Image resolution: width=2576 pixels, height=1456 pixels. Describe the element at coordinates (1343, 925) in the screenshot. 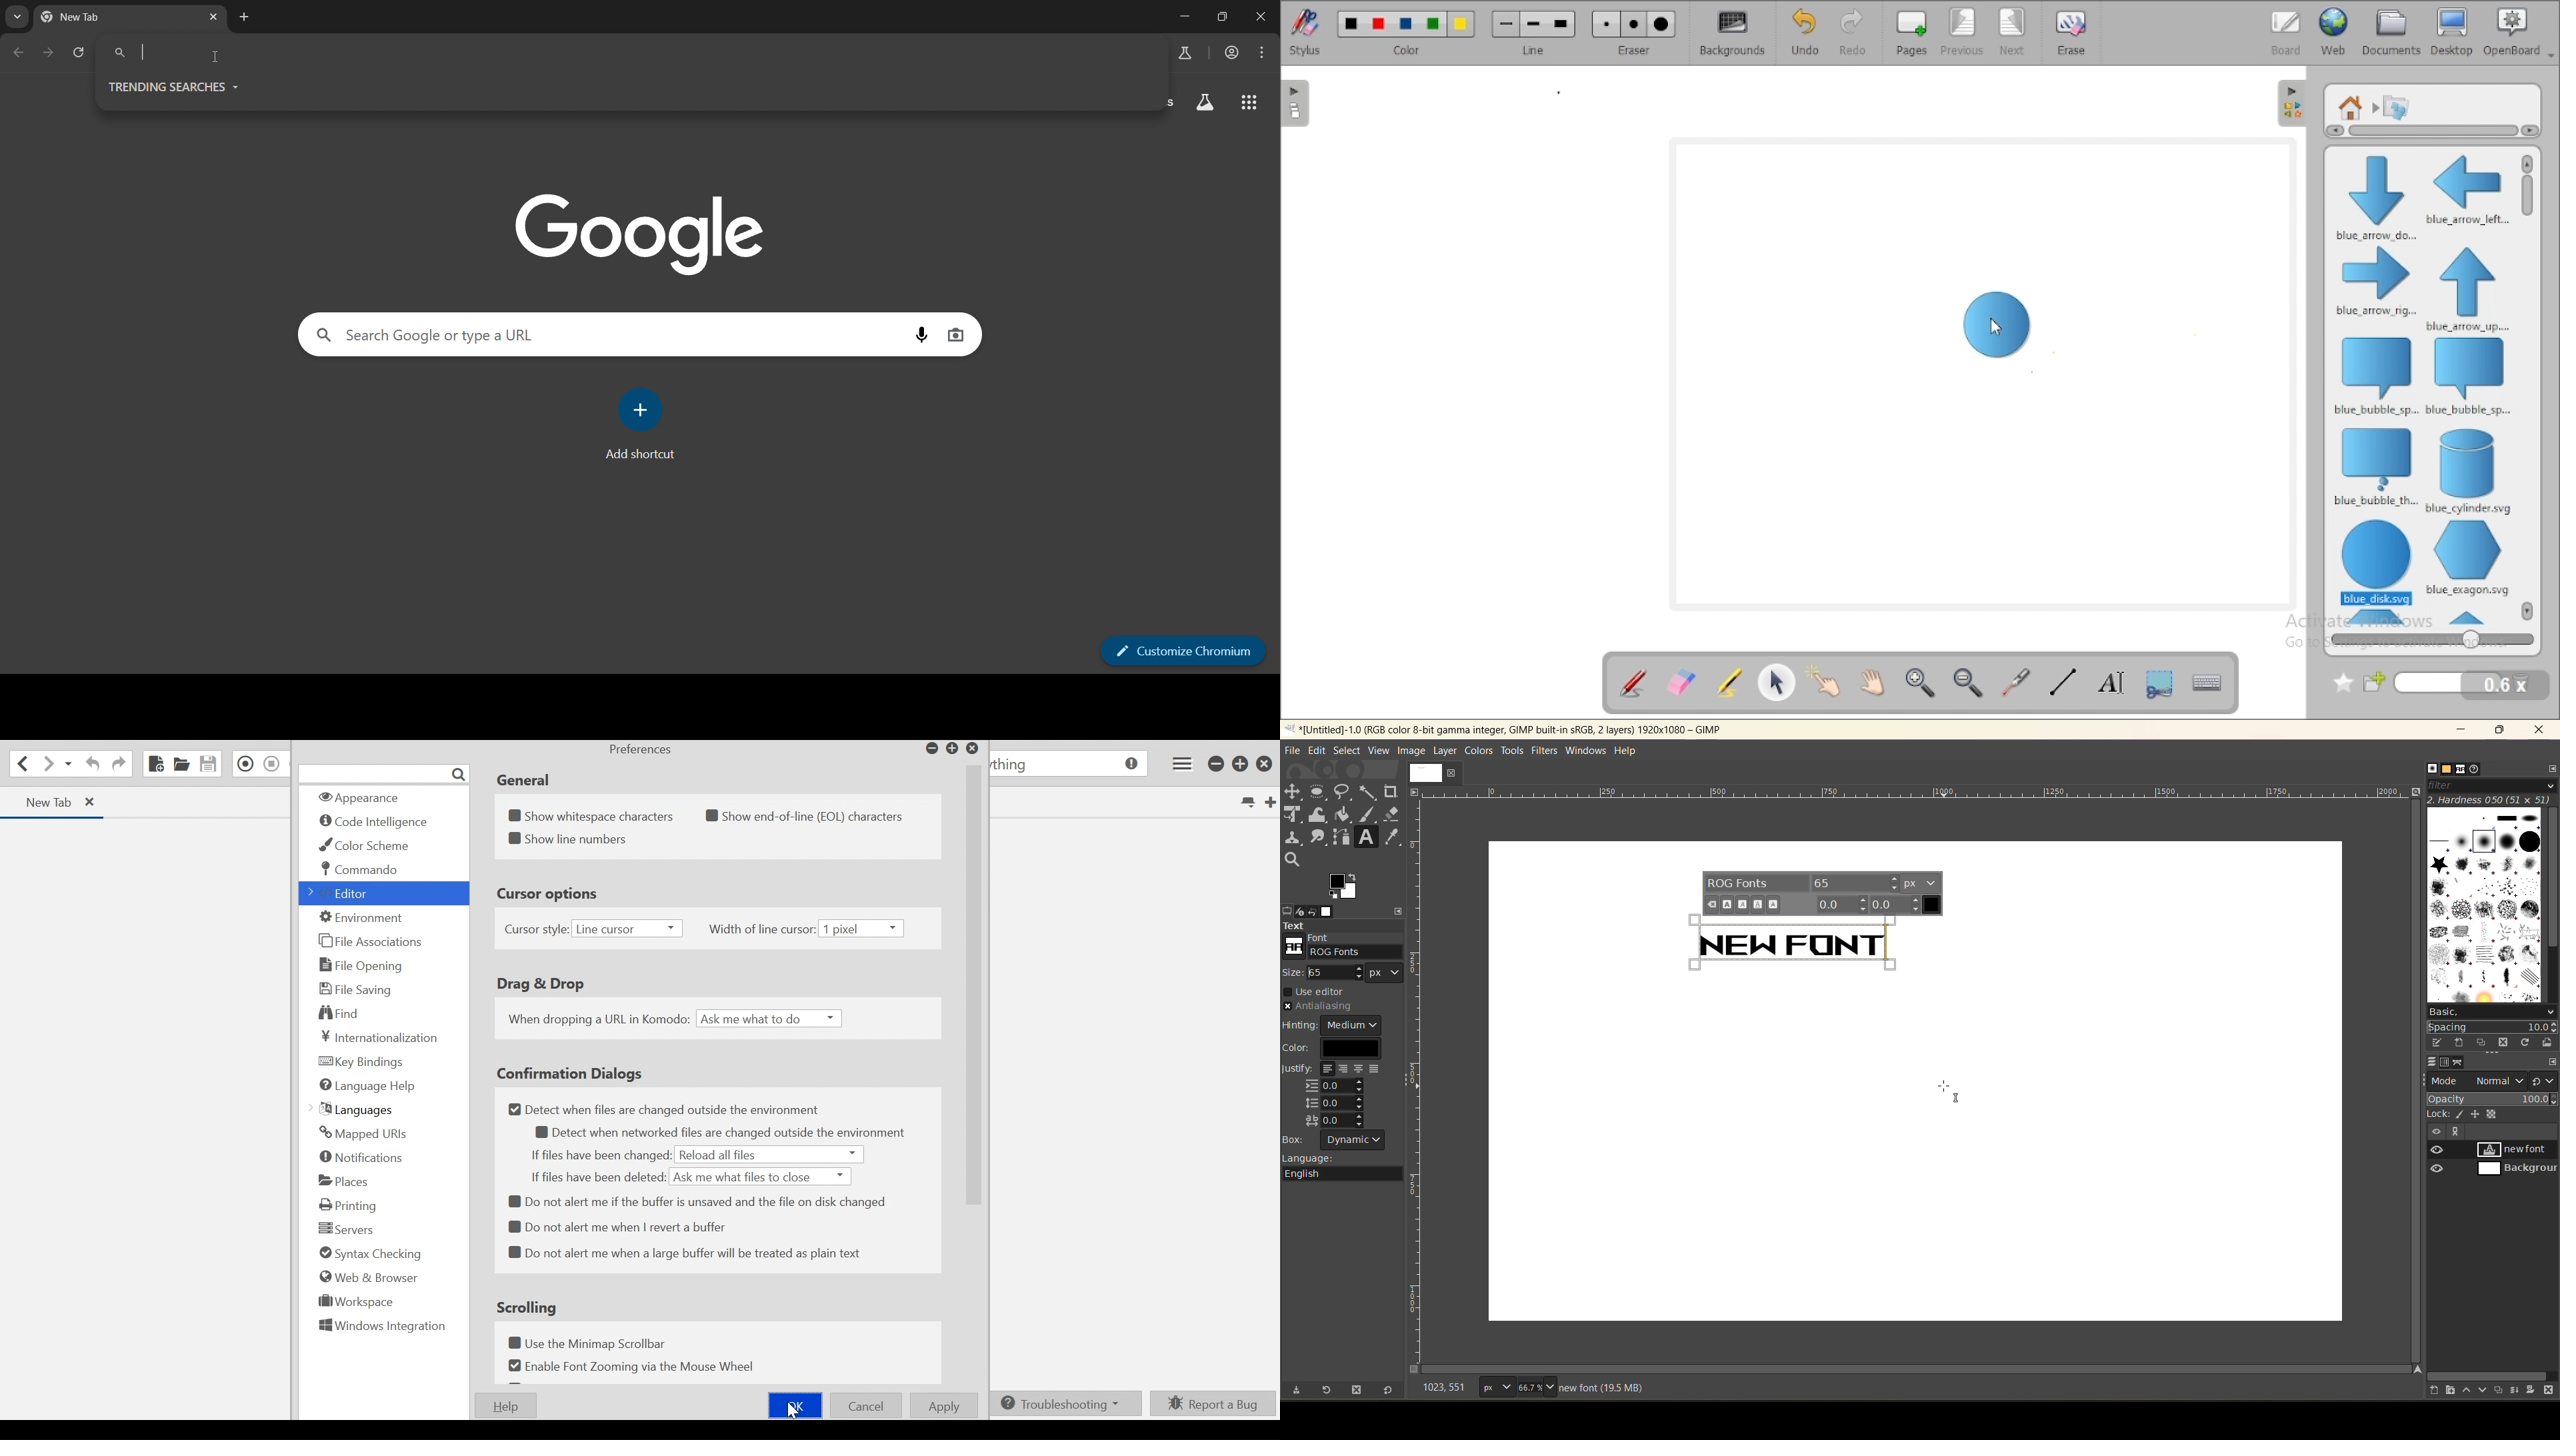

I see `text` at that location.